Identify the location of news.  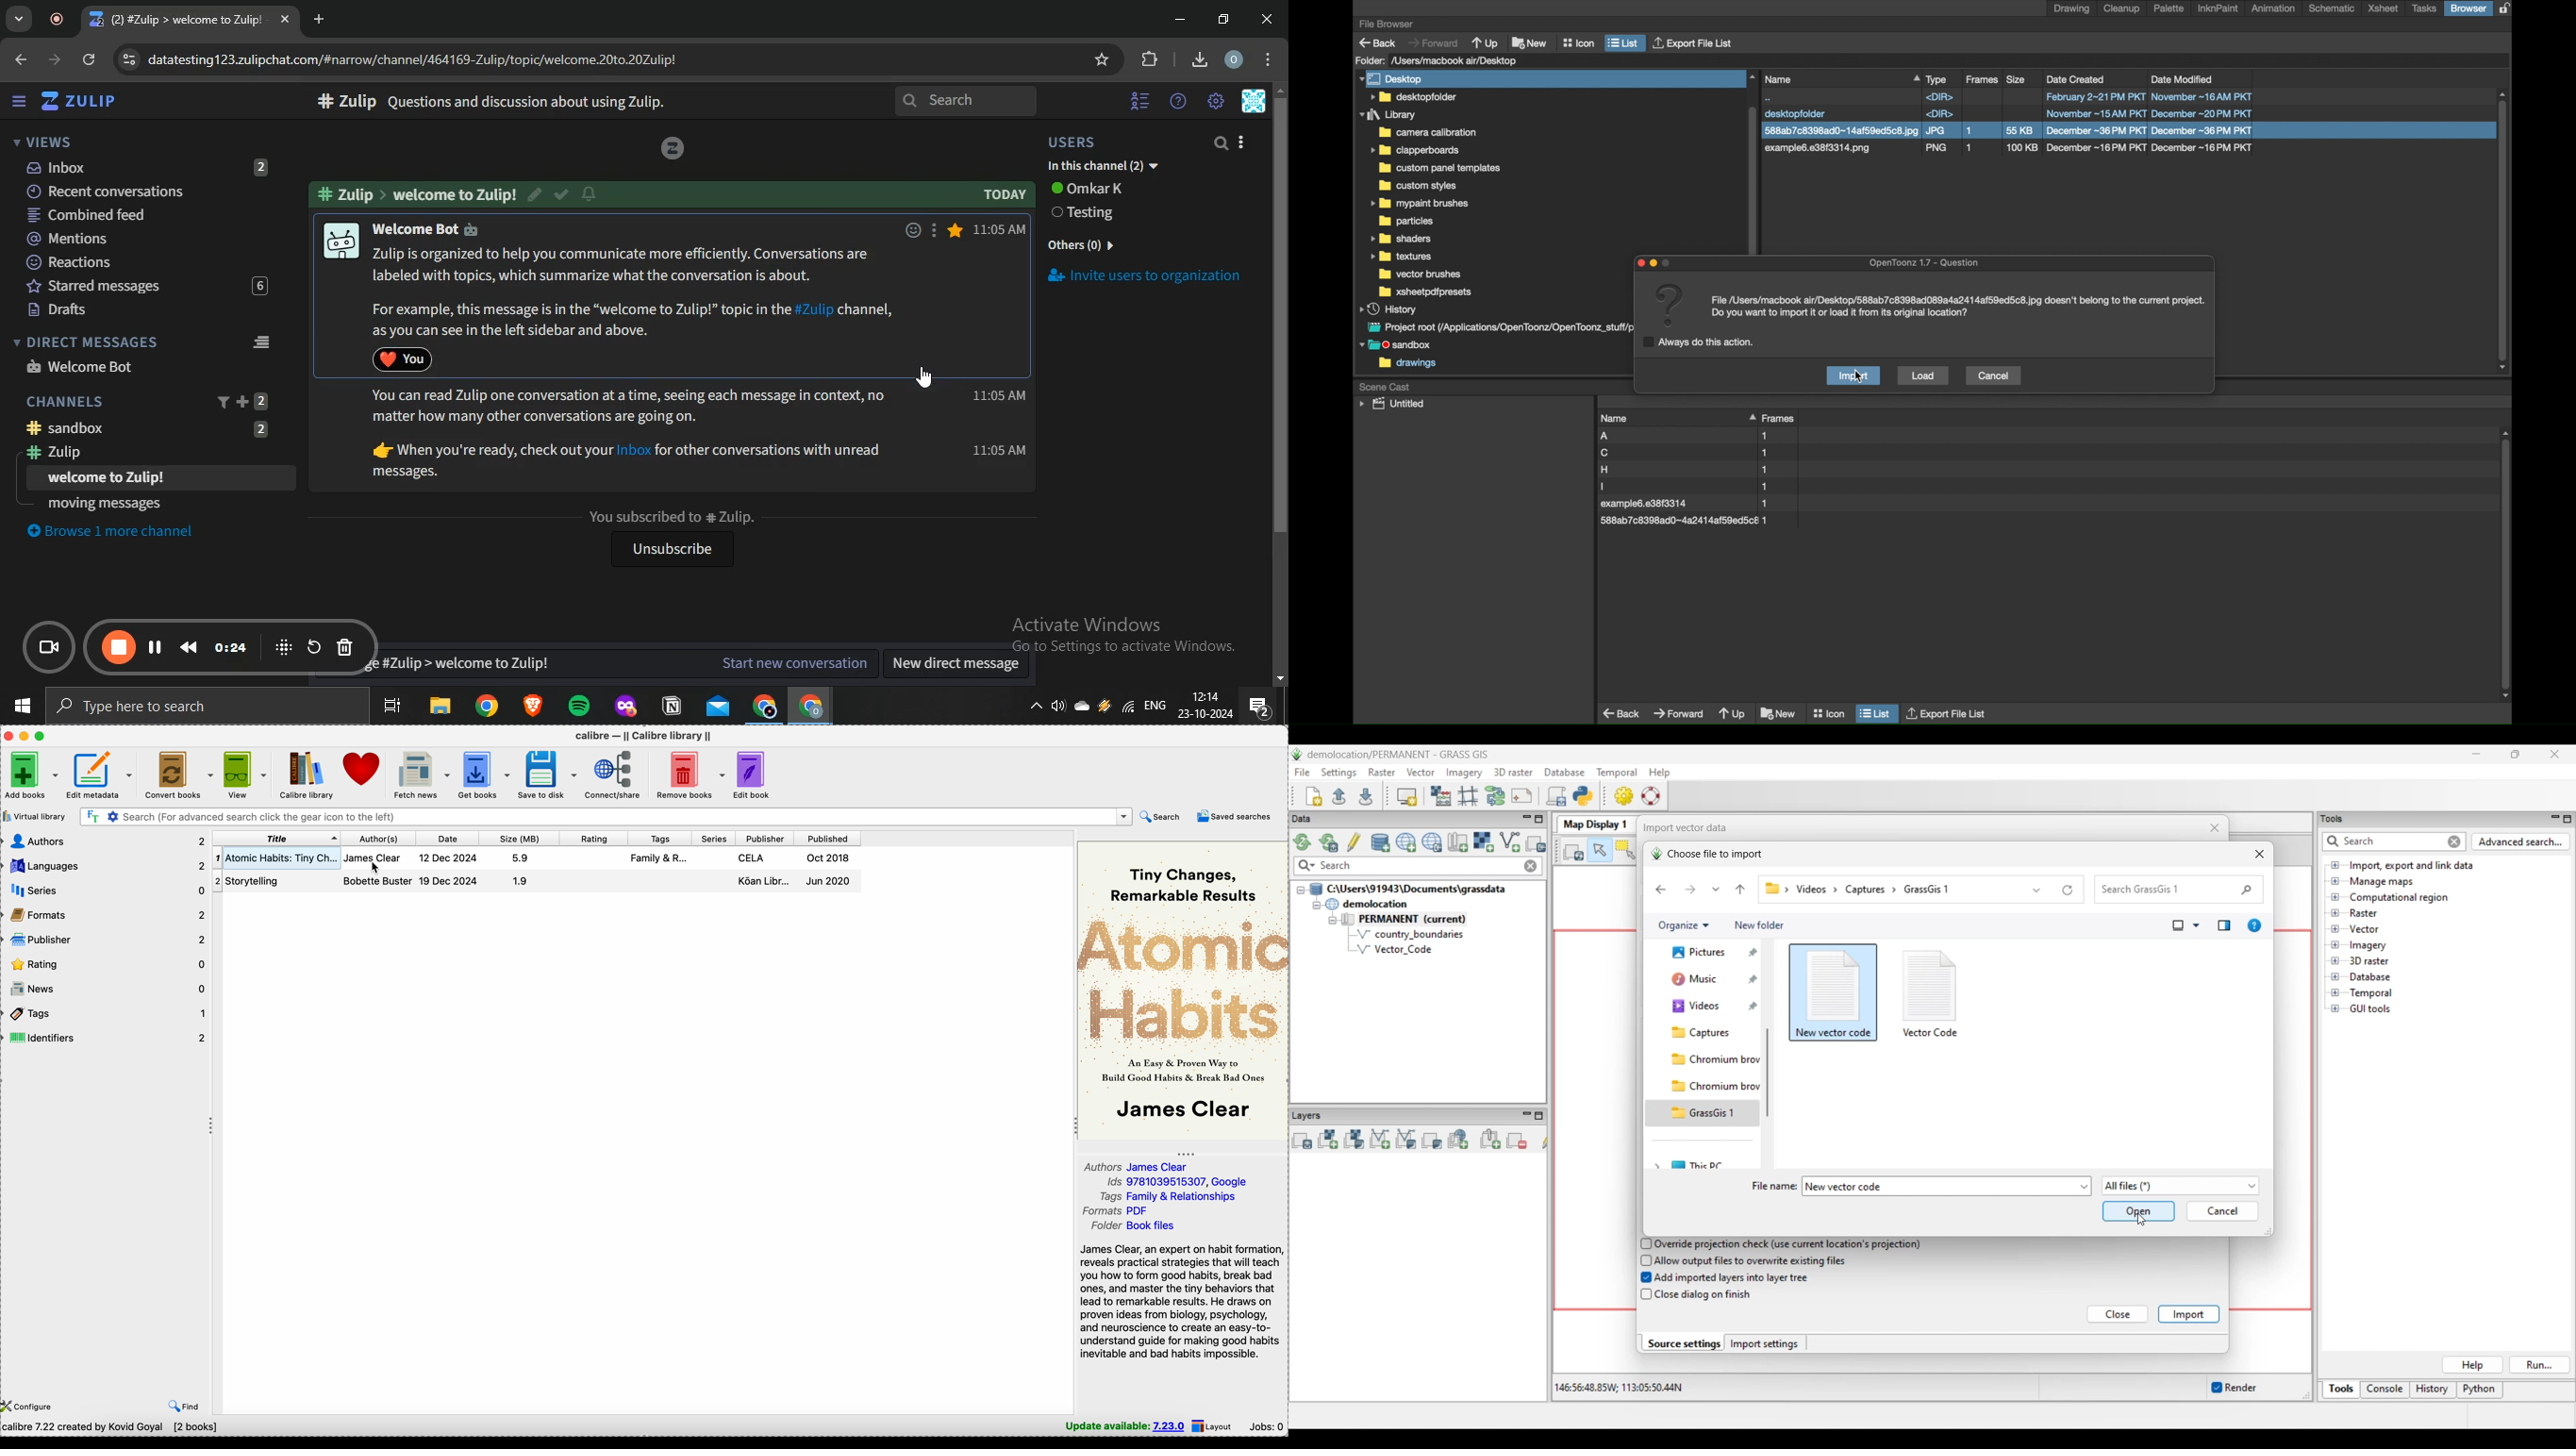
(106, 990).